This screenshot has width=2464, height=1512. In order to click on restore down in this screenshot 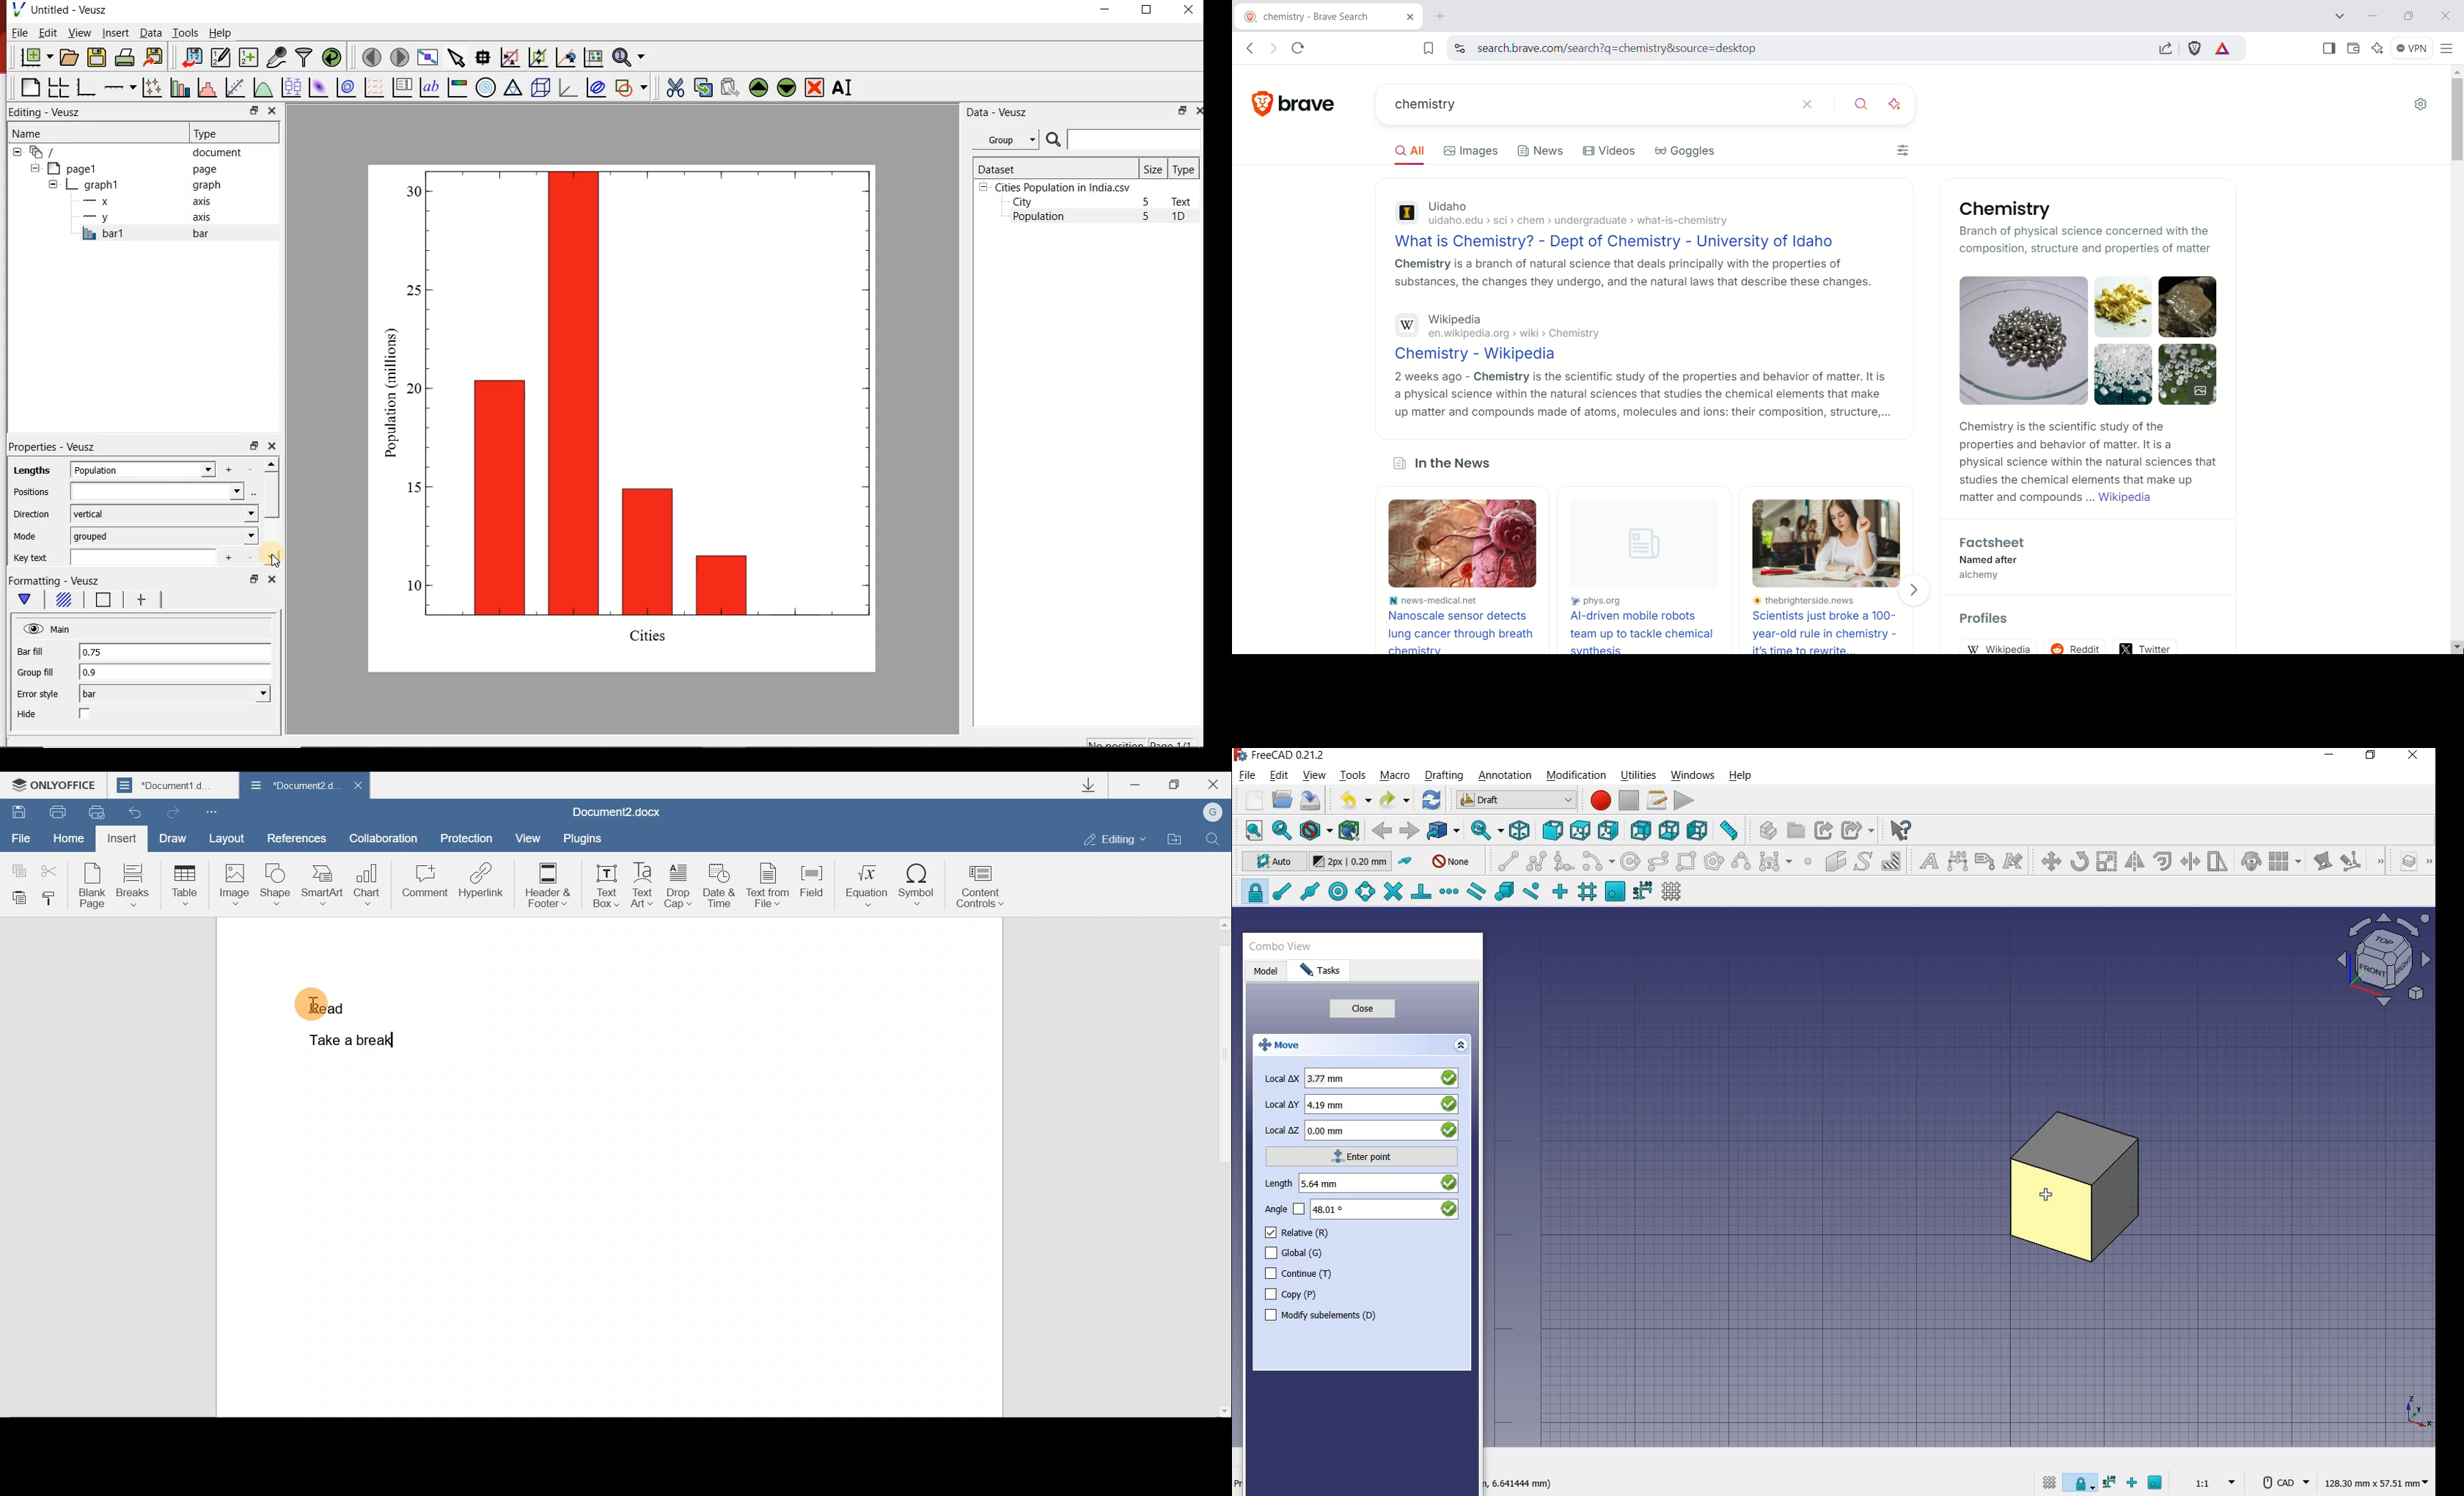, I will do `click(2373, 757)`.